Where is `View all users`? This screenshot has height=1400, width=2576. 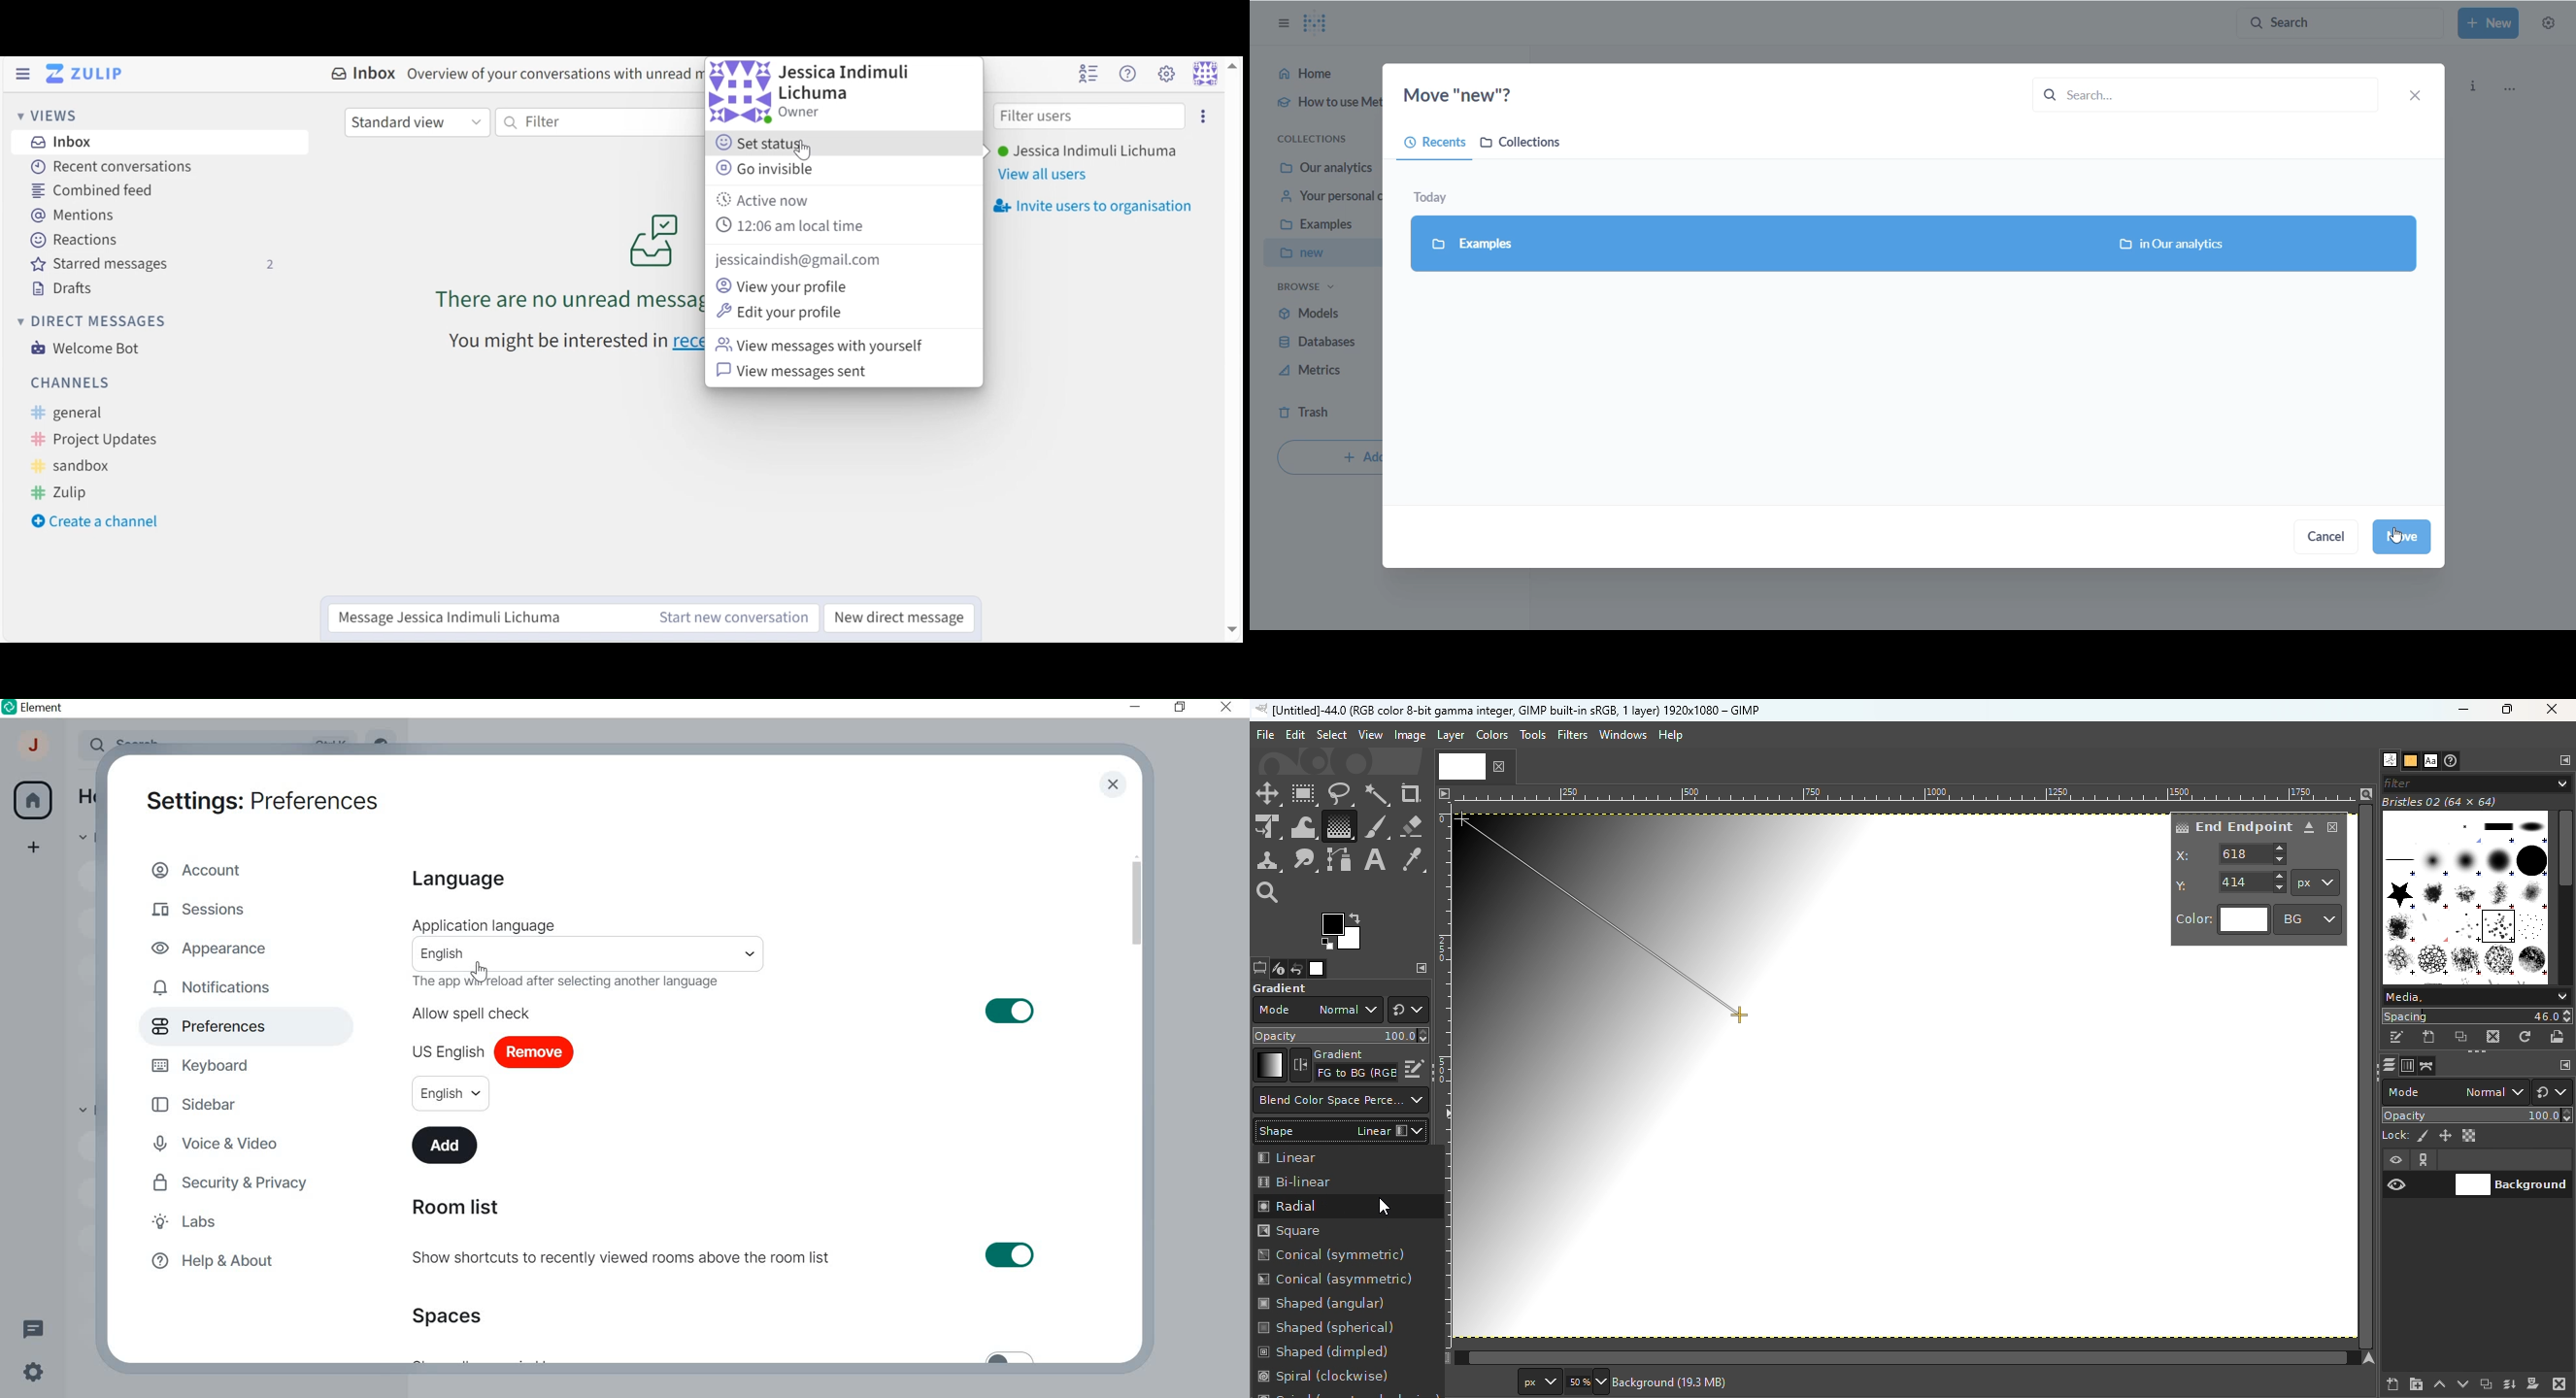
View all users is located at coordinates (1043, 176).